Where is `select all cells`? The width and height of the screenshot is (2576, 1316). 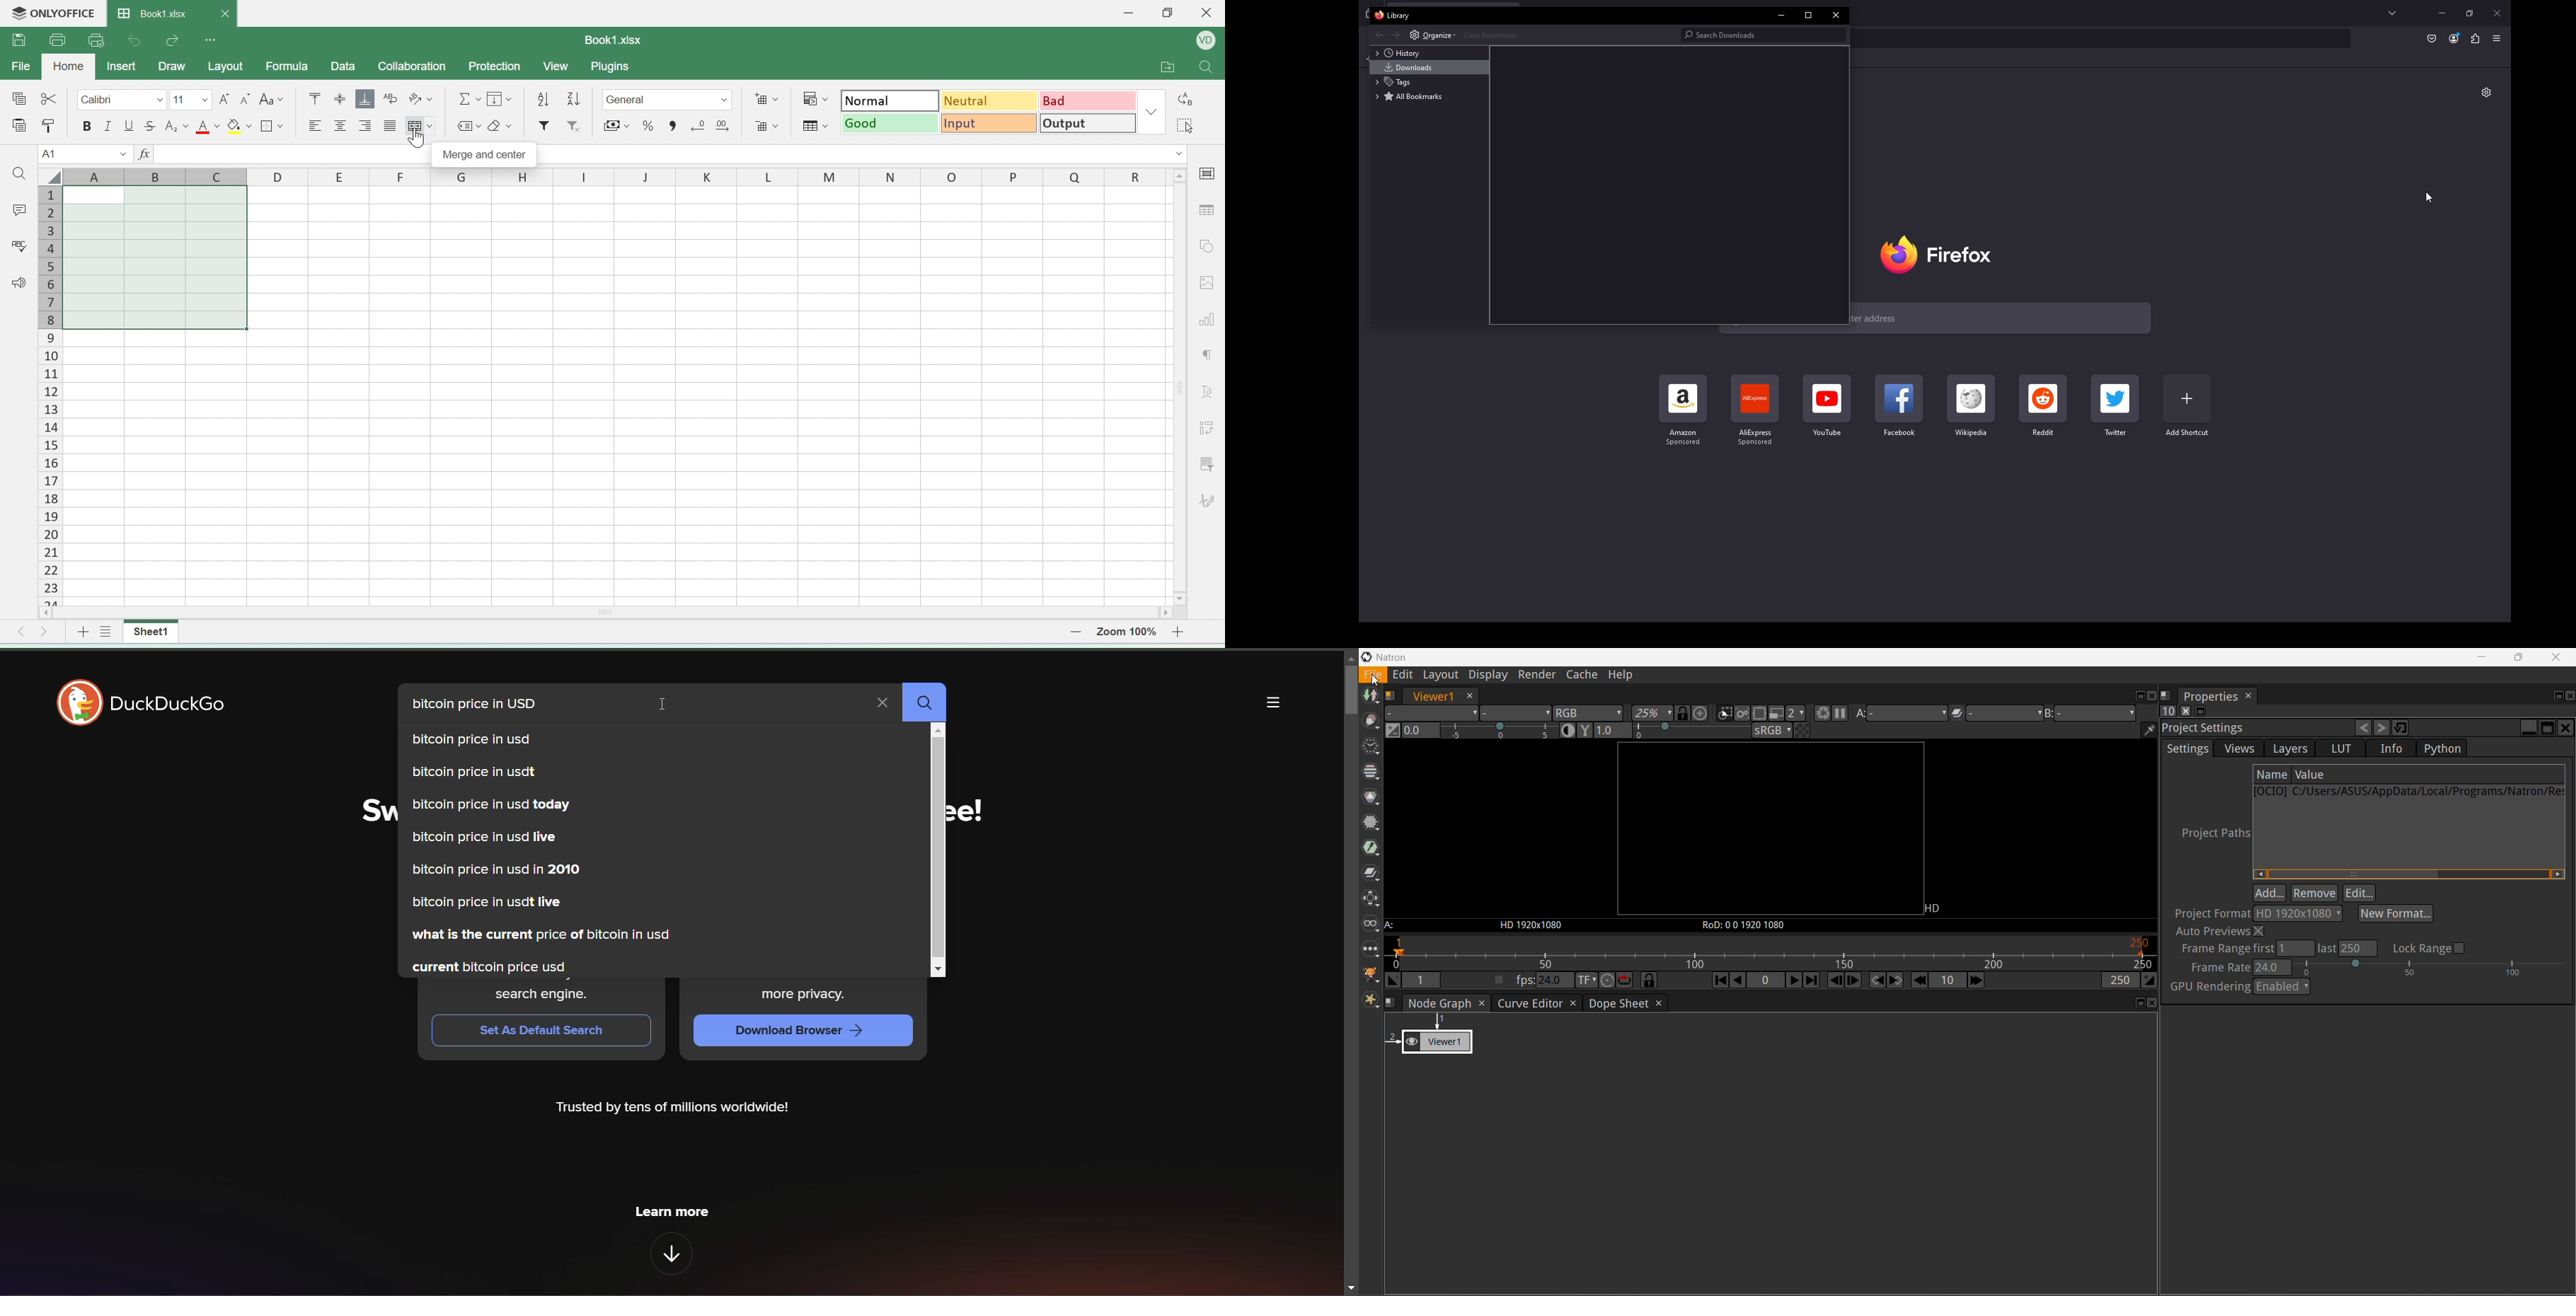 select all cells is located at coordinates (50, 176).